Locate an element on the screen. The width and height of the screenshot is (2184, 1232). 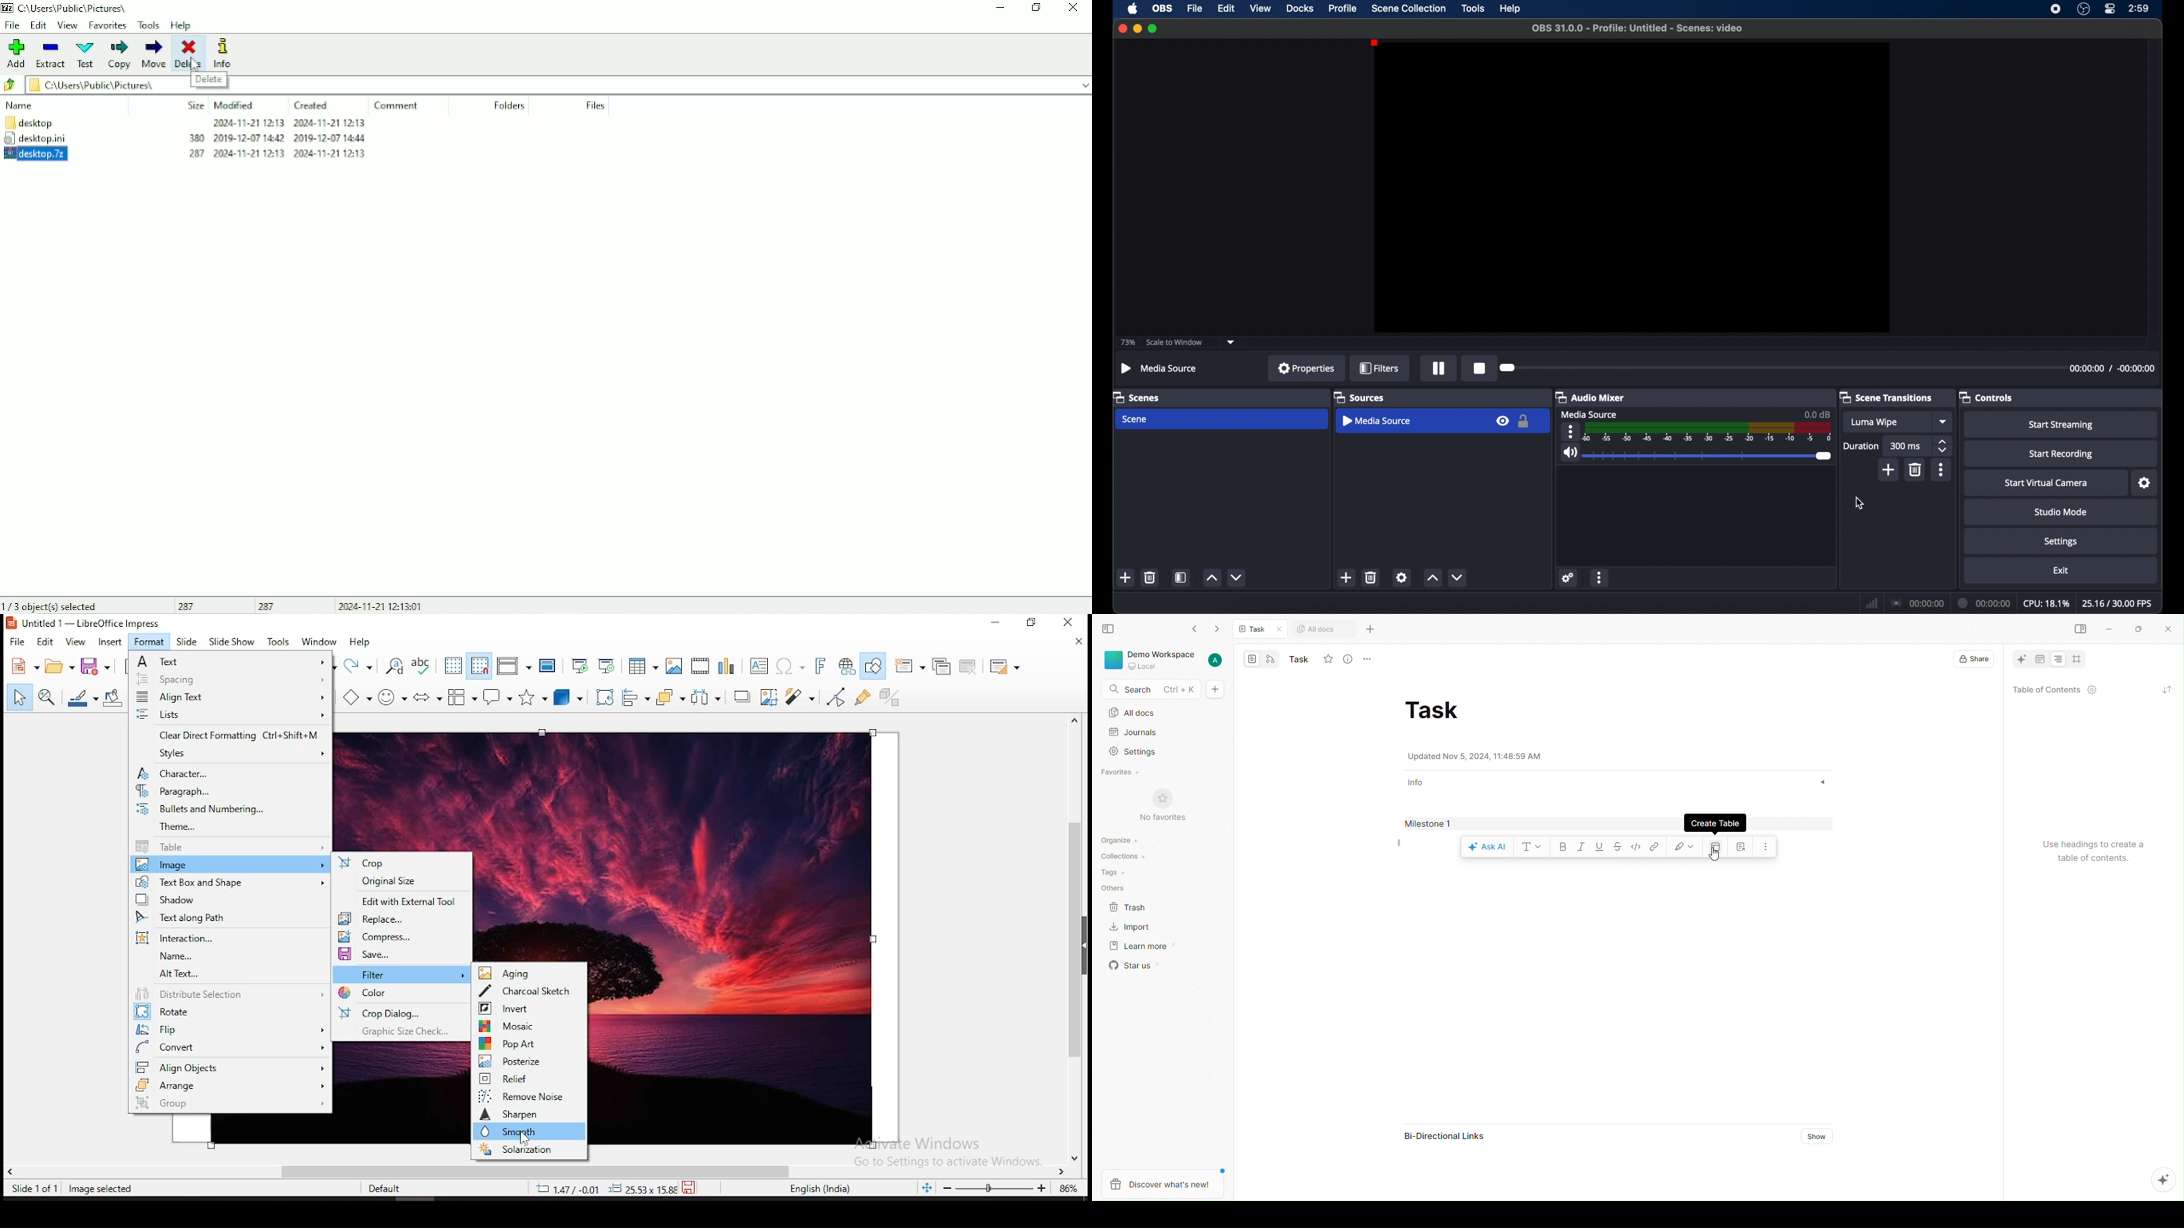
add is located at coordinates (1347, 577).